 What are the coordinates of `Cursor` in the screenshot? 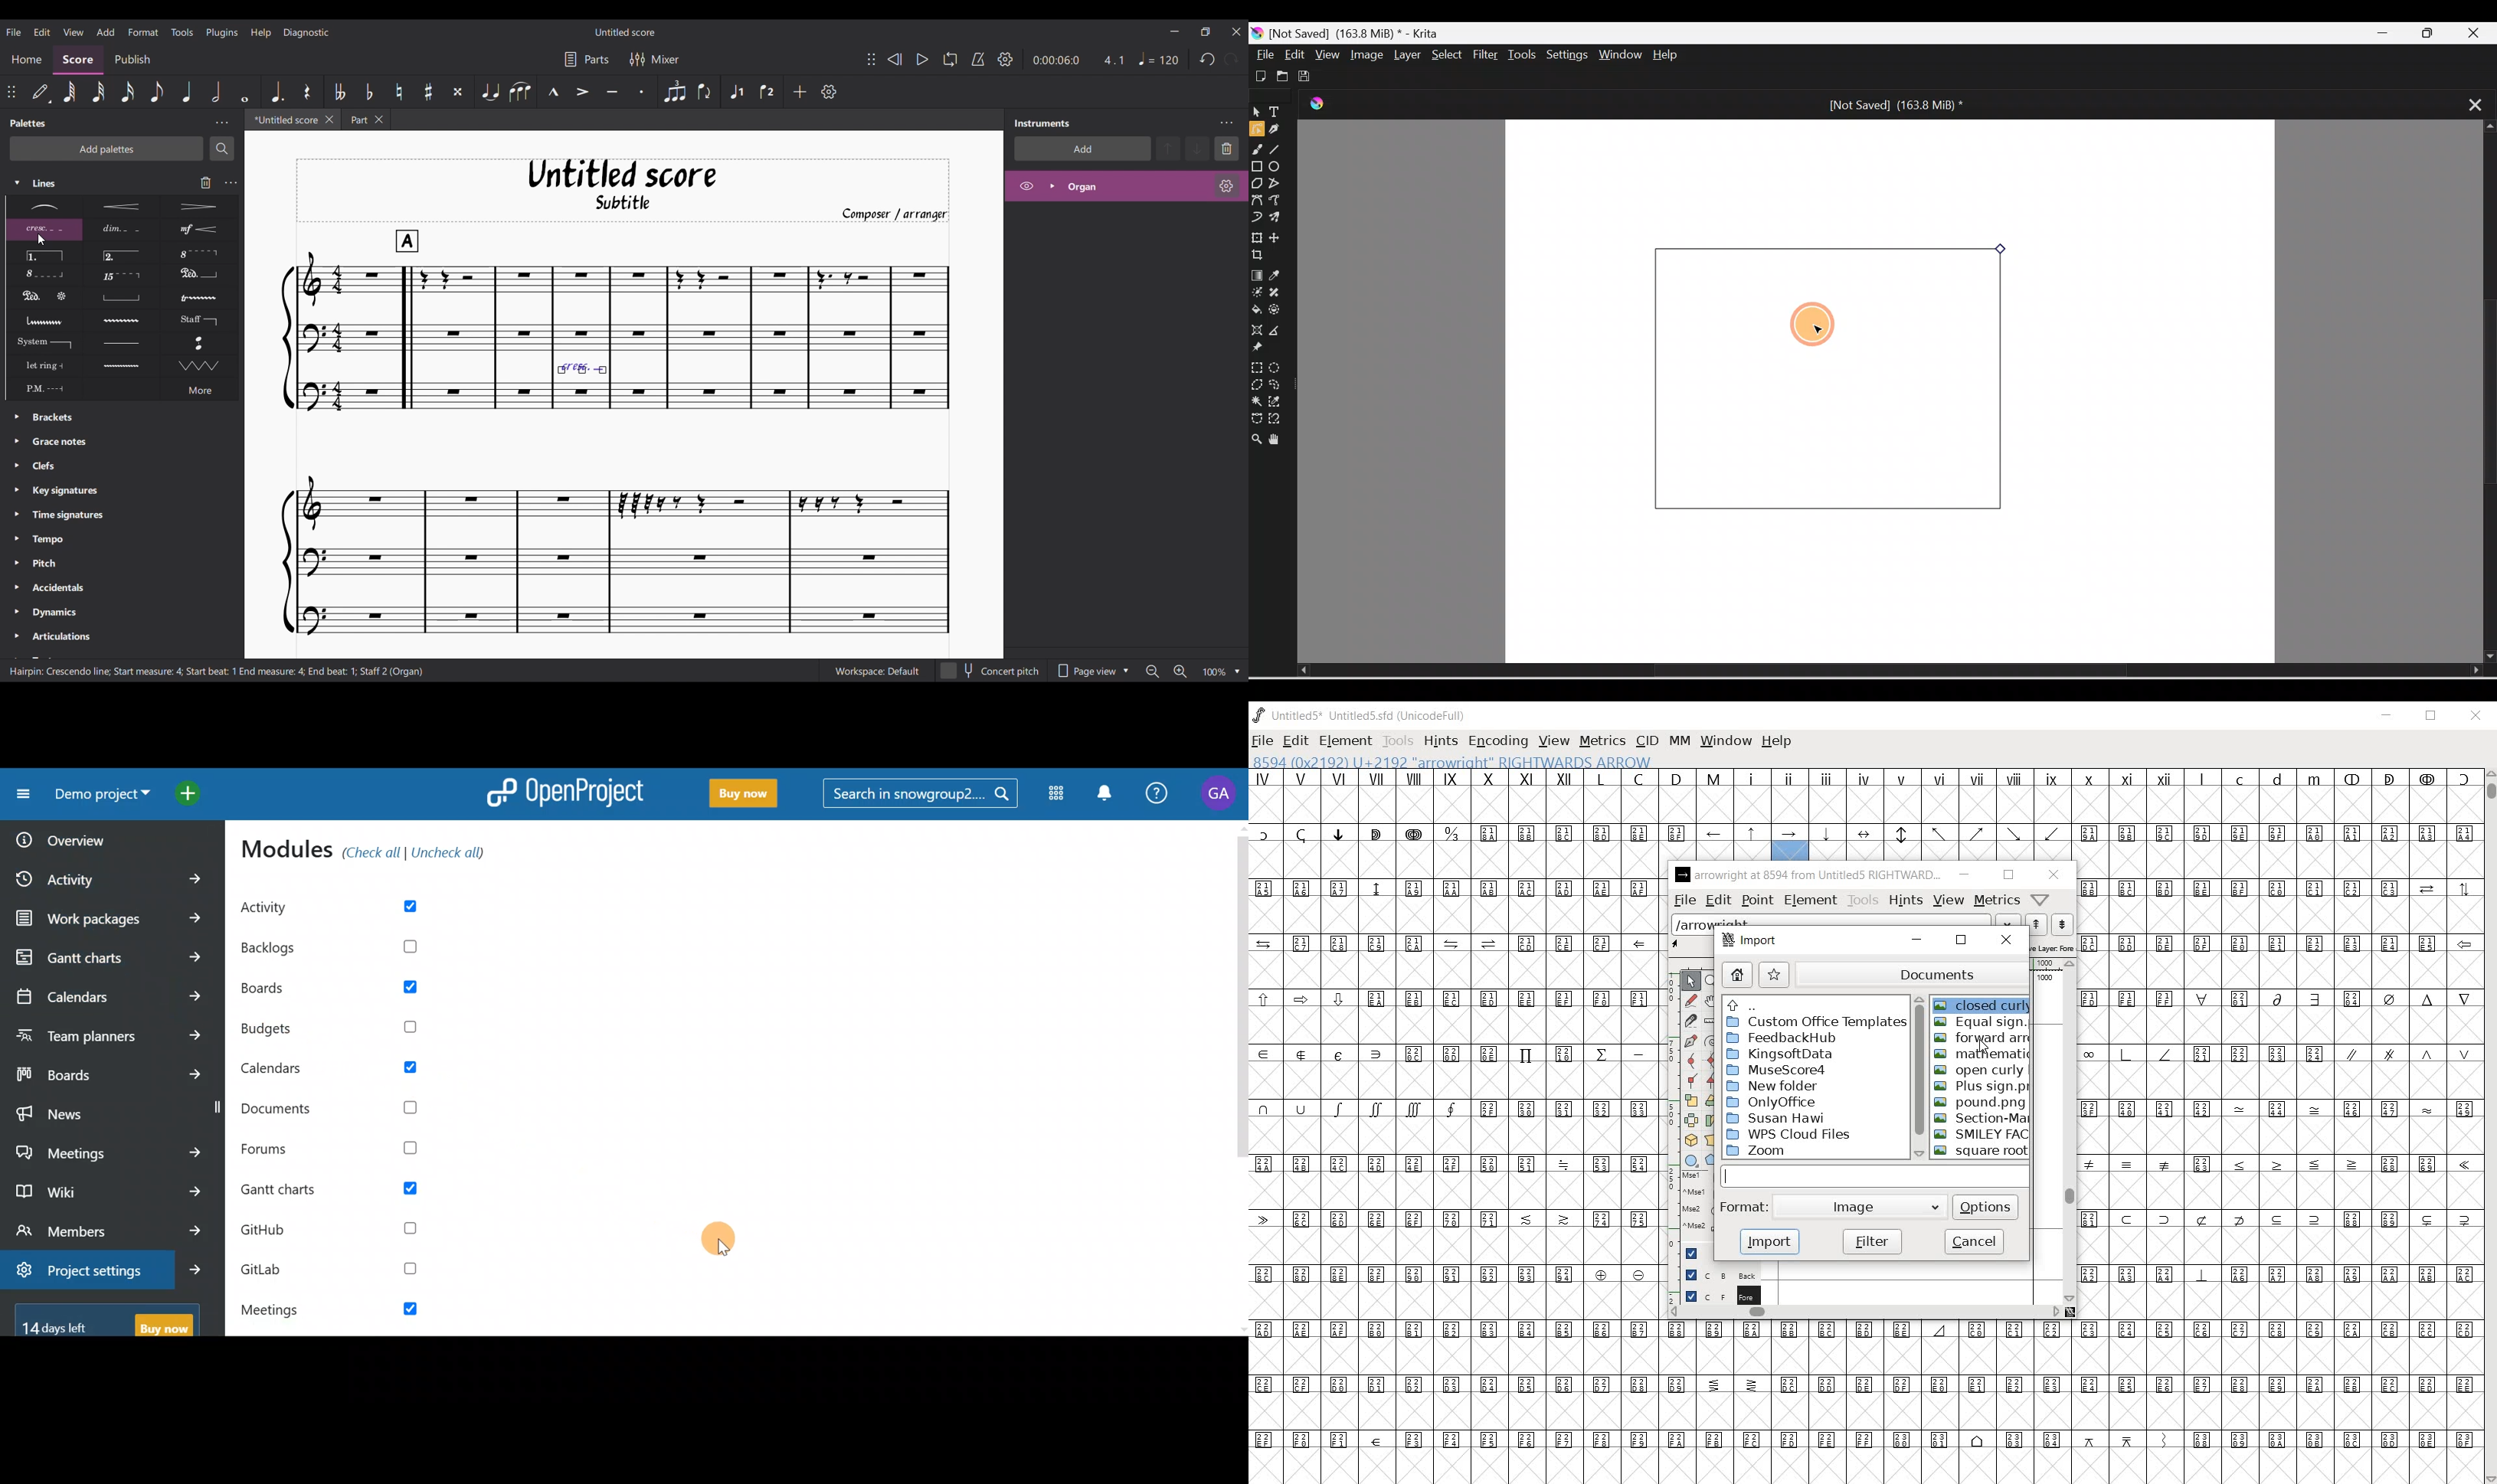 It's located at (718, 1239).